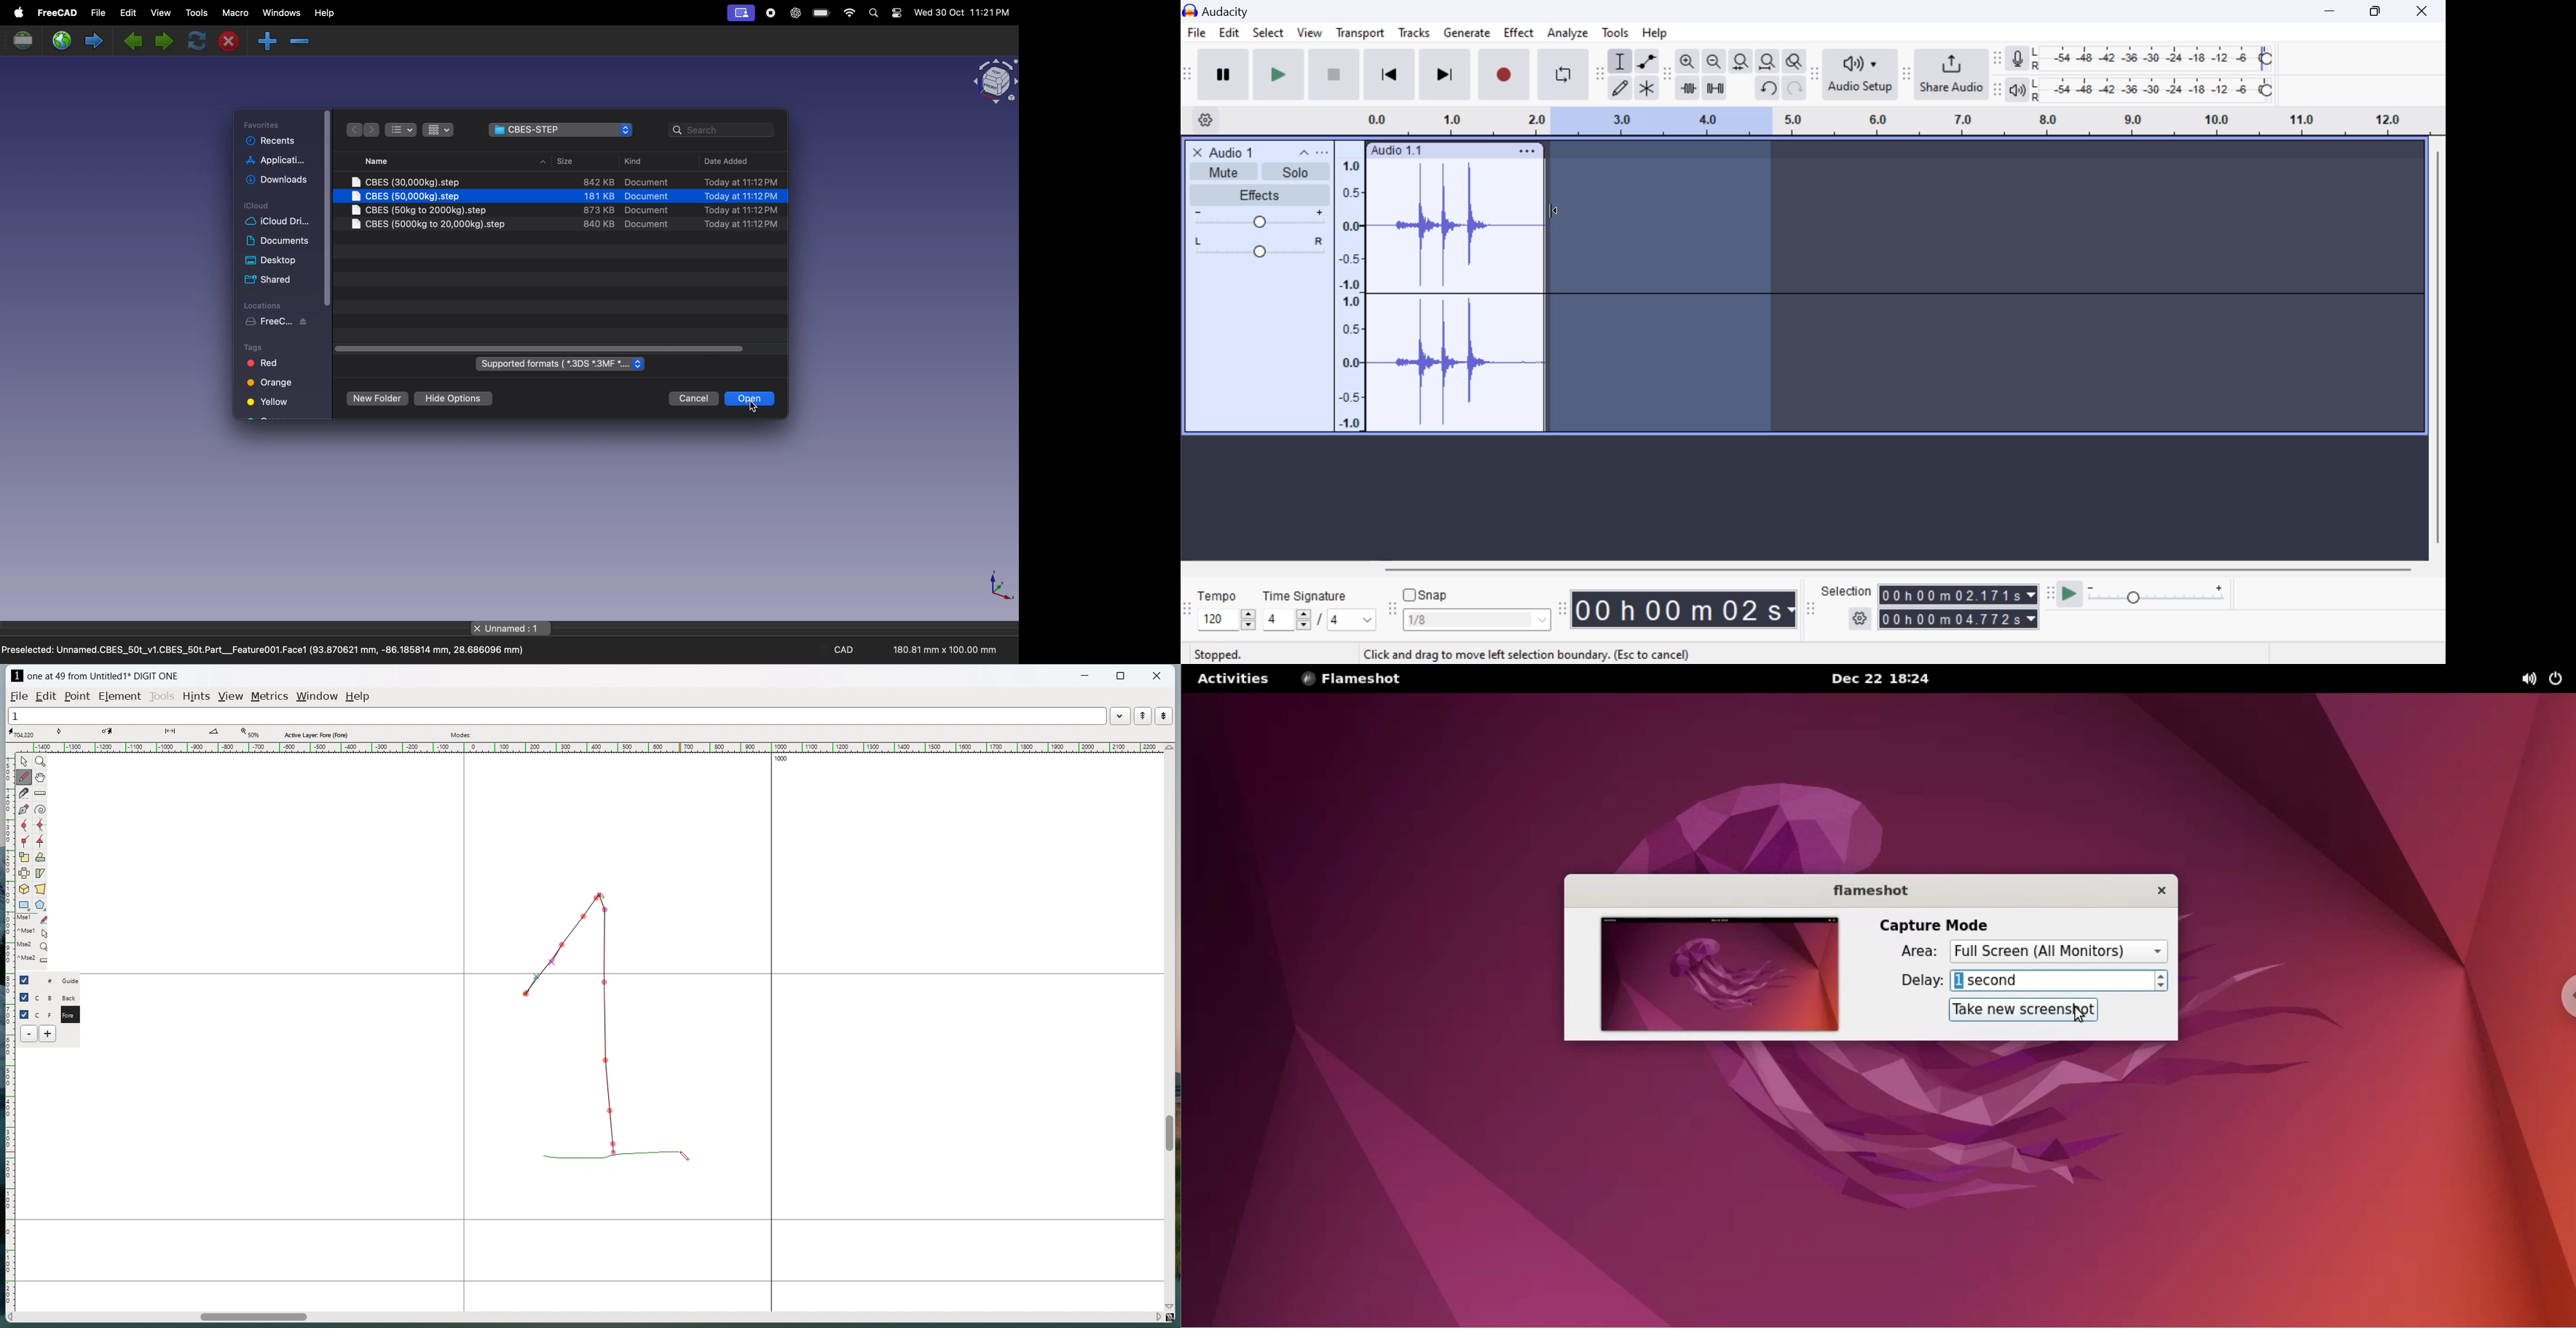  I want to click on Clip Timeline, so click(1884, 123).